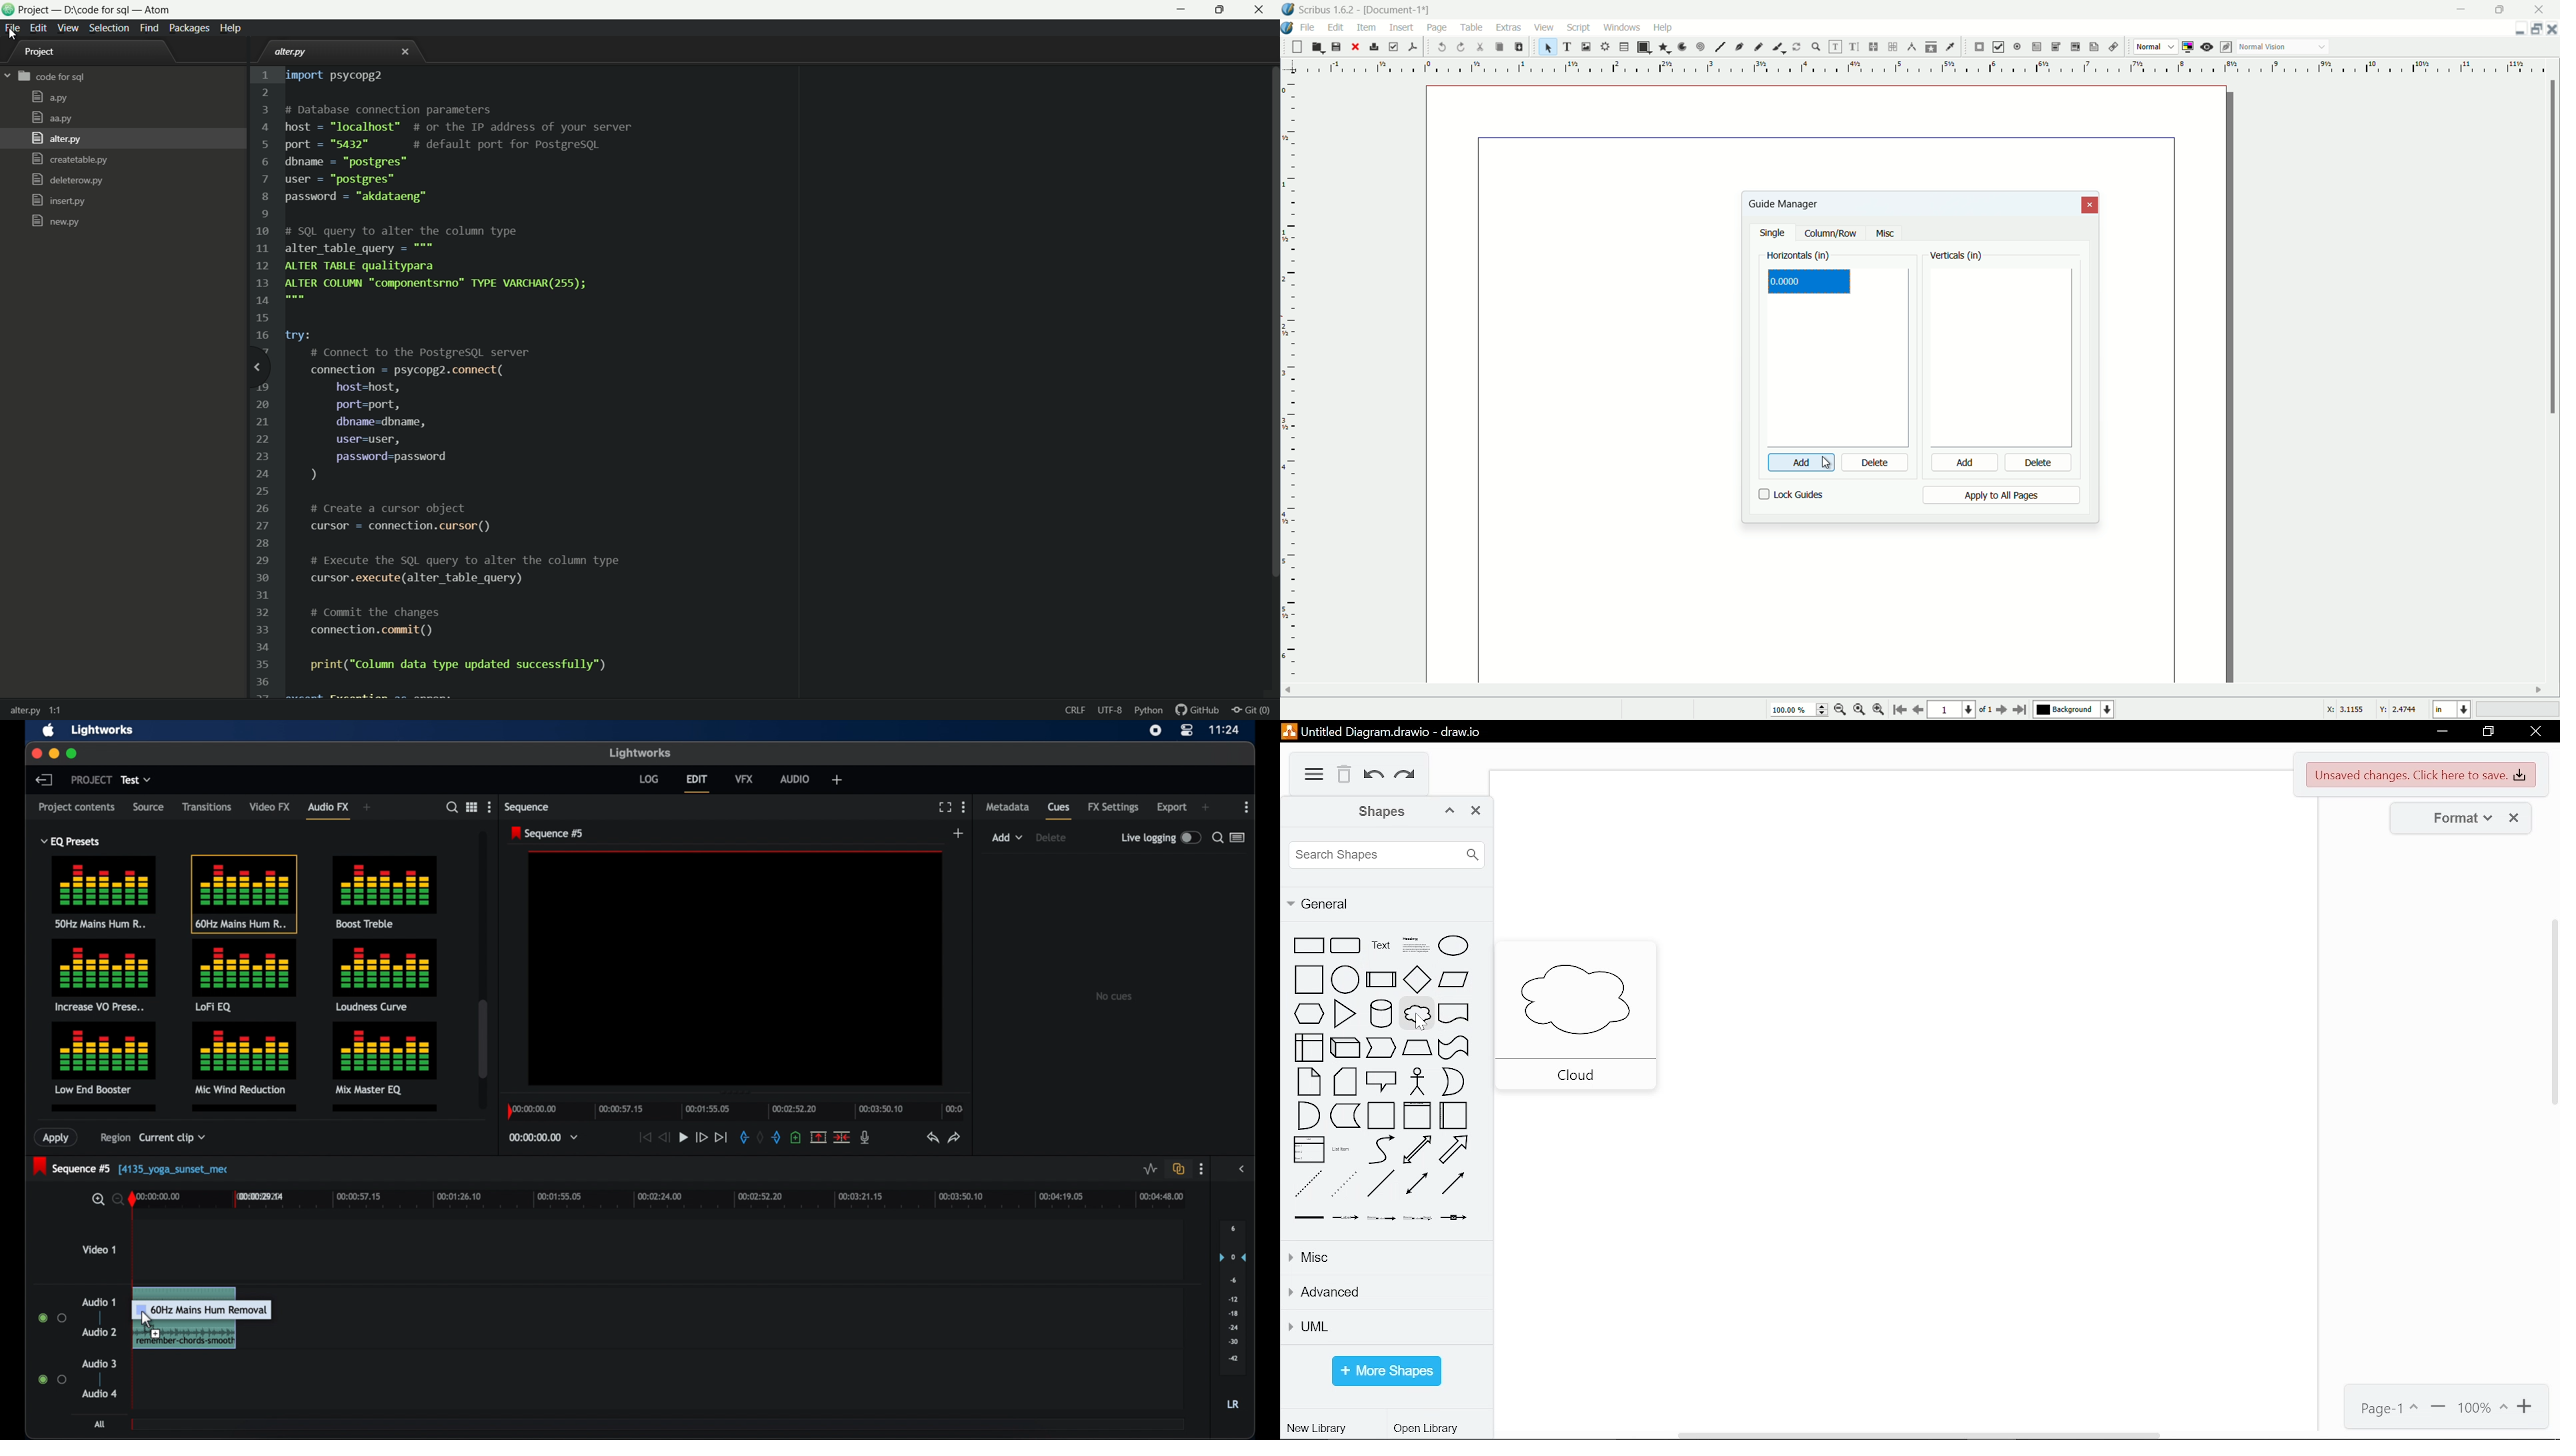 The width and height of the screenshot is (2576, 1456). Describe the element at coordinates (1217, 837) in the screenshot. I see `search` at that location.